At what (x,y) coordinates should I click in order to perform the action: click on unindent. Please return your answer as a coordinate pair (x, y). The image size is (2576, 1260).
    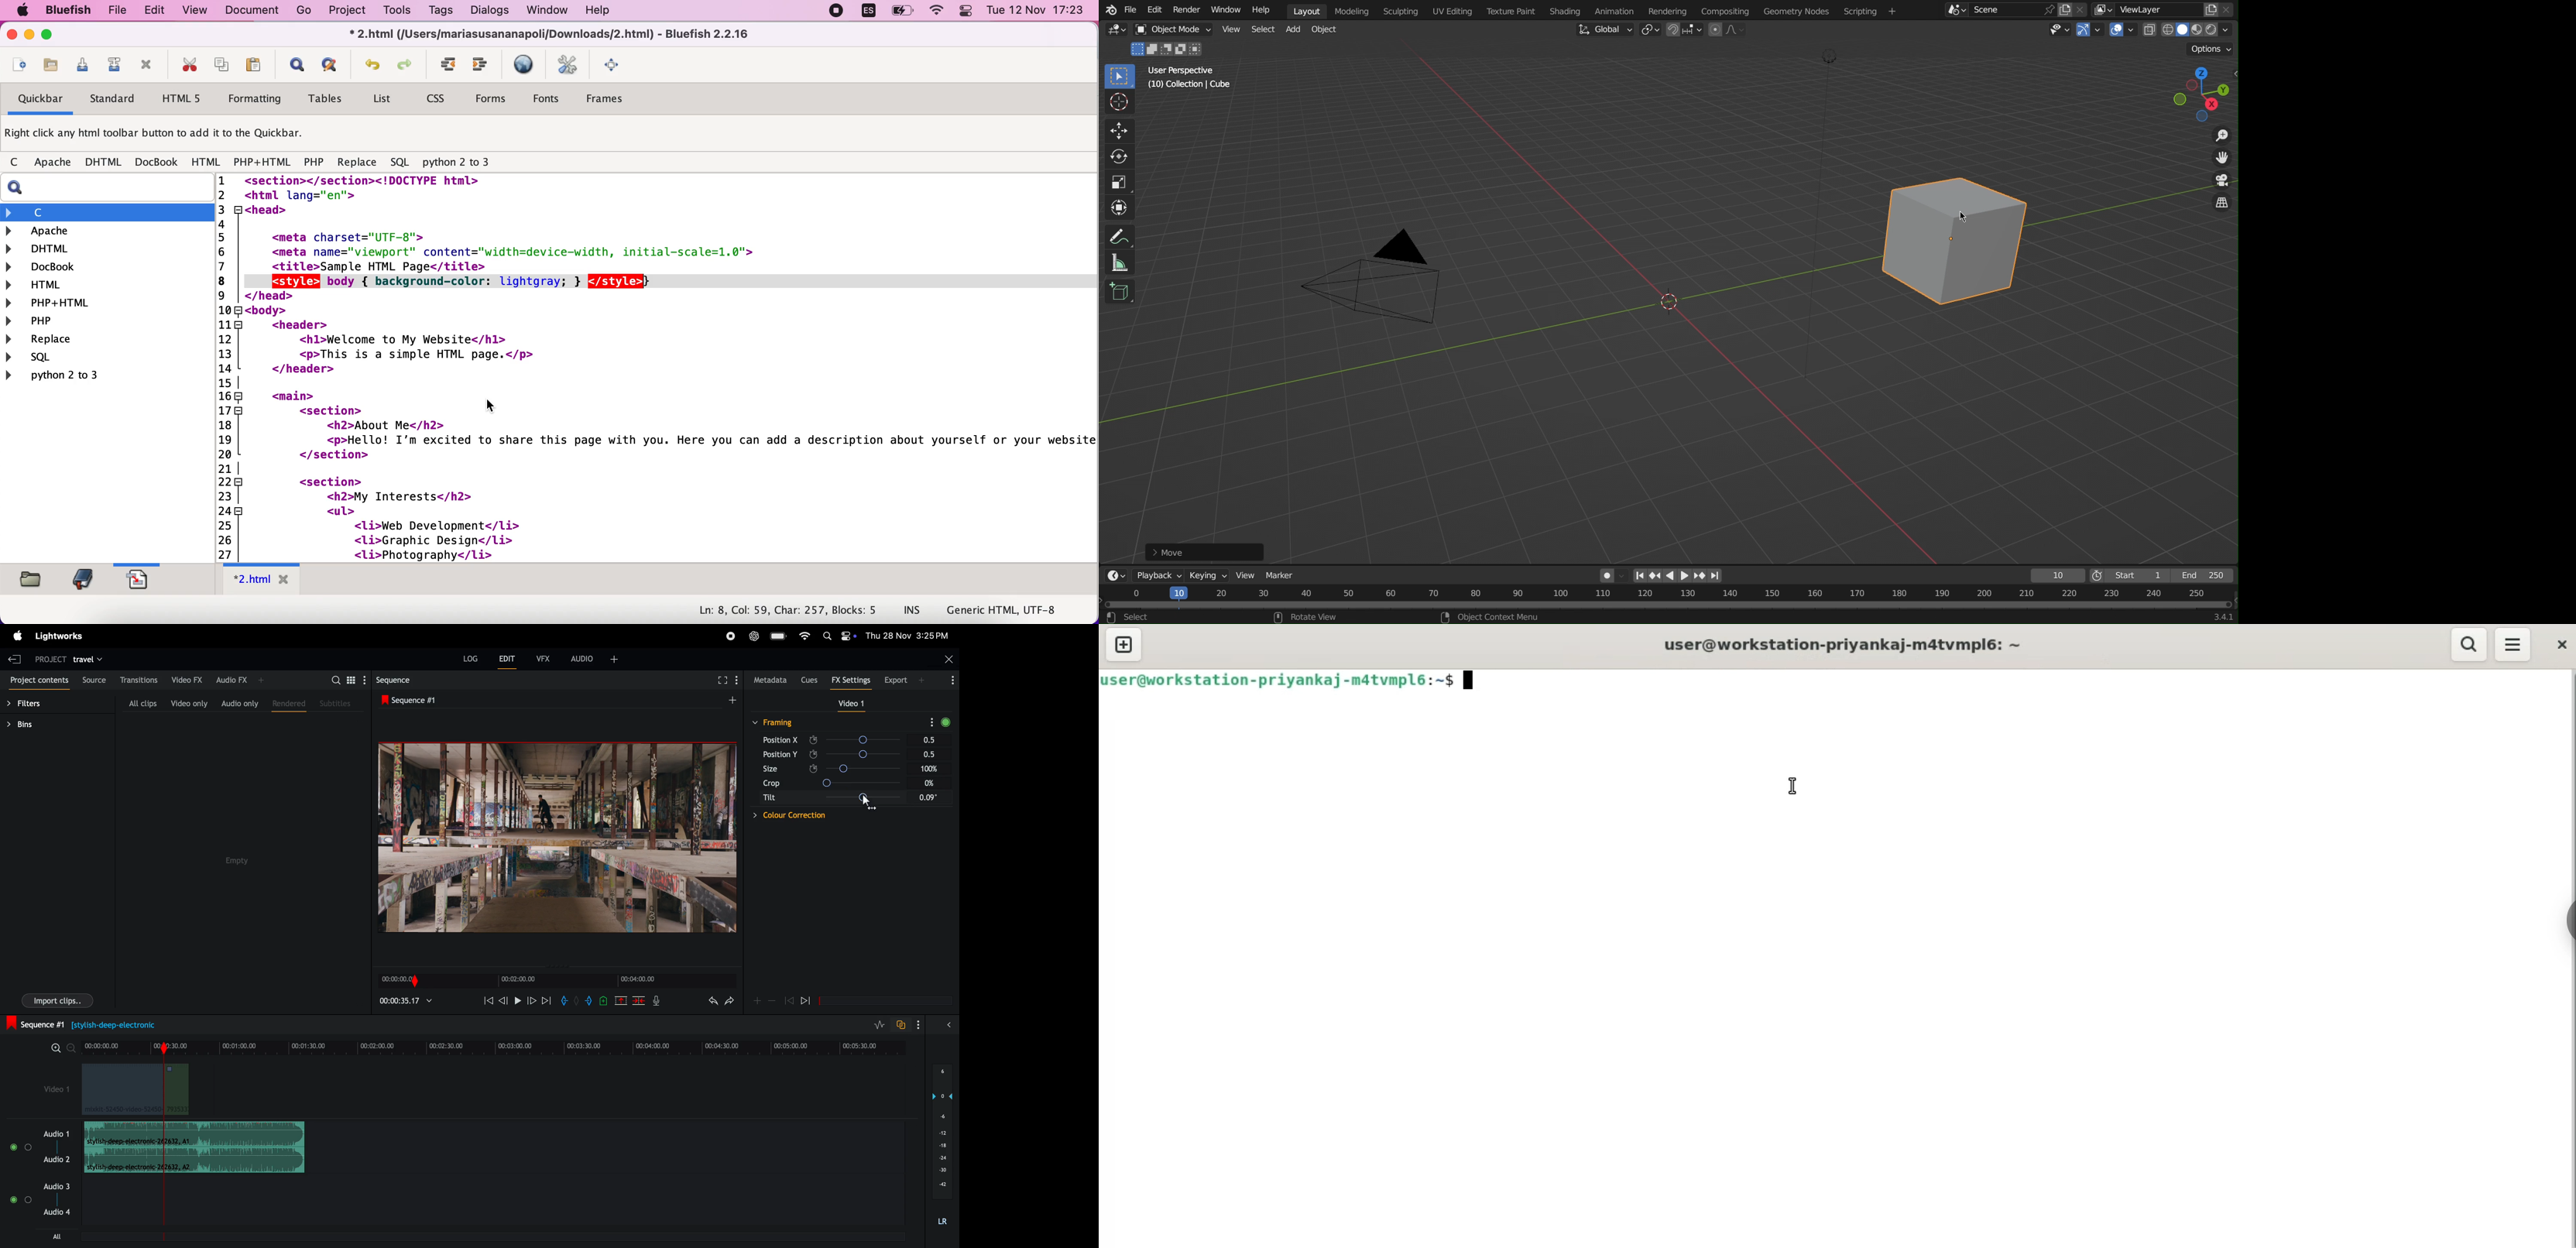
    Looking at the image, I should click on (484, 65).